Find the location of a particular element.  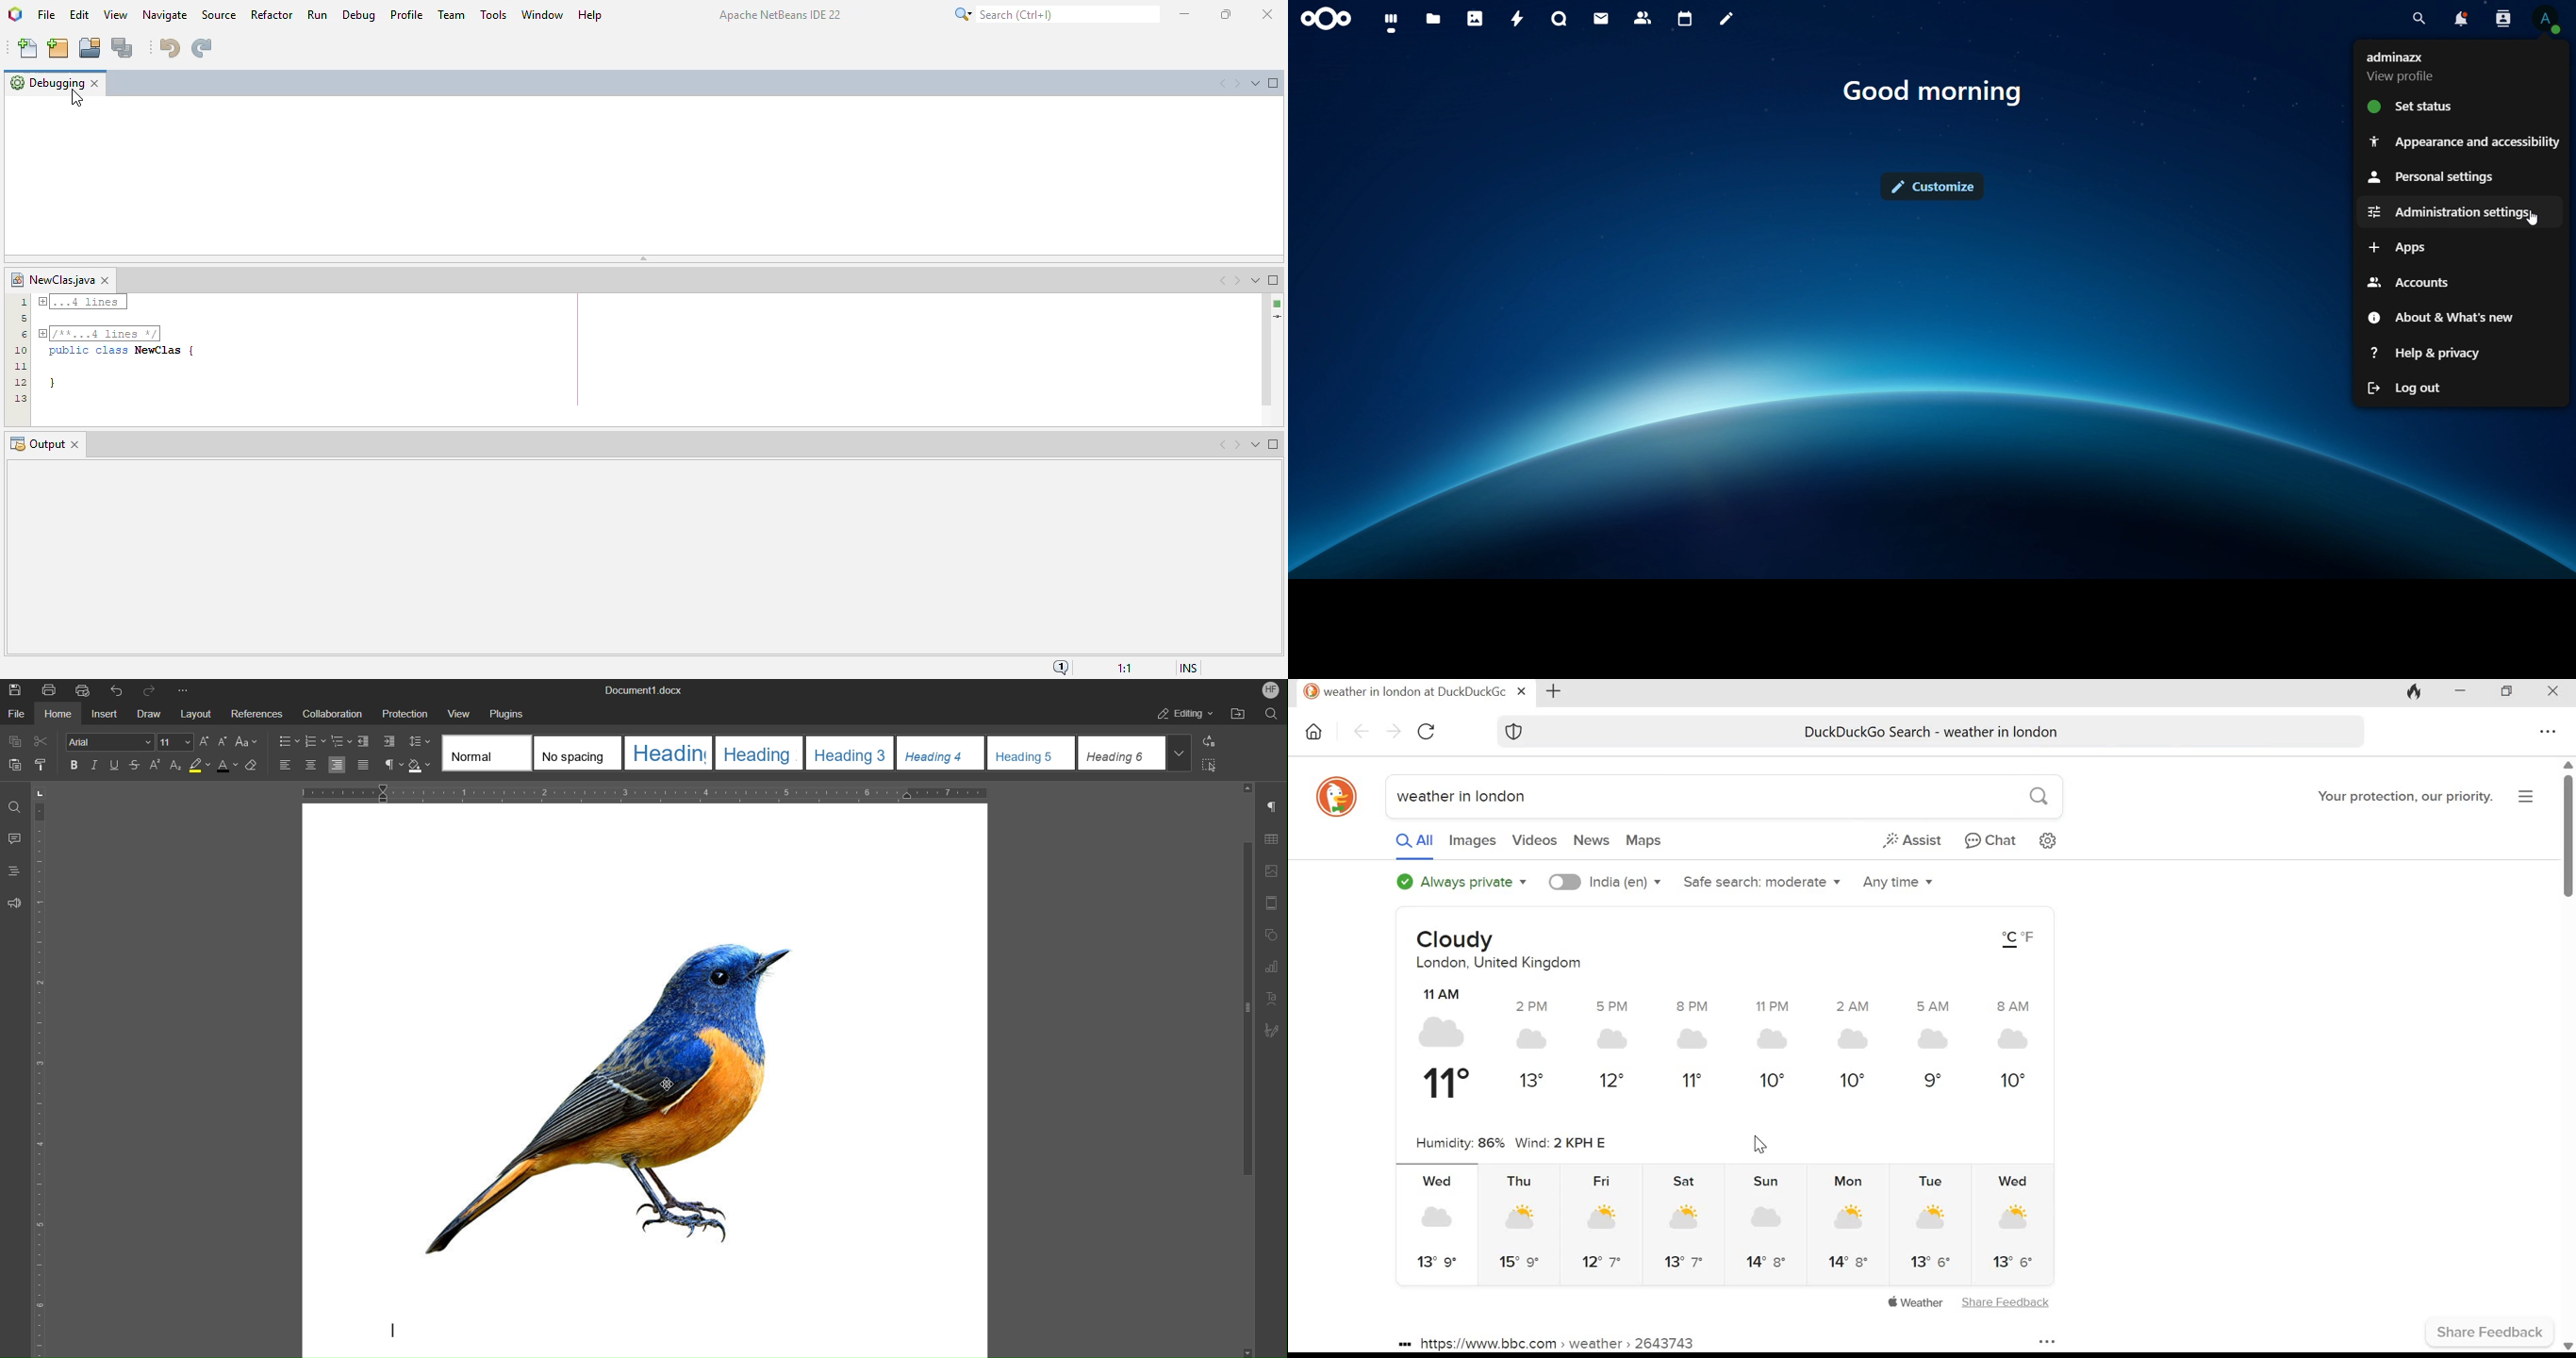

Strikethrough is located at coordinates (135, 766).